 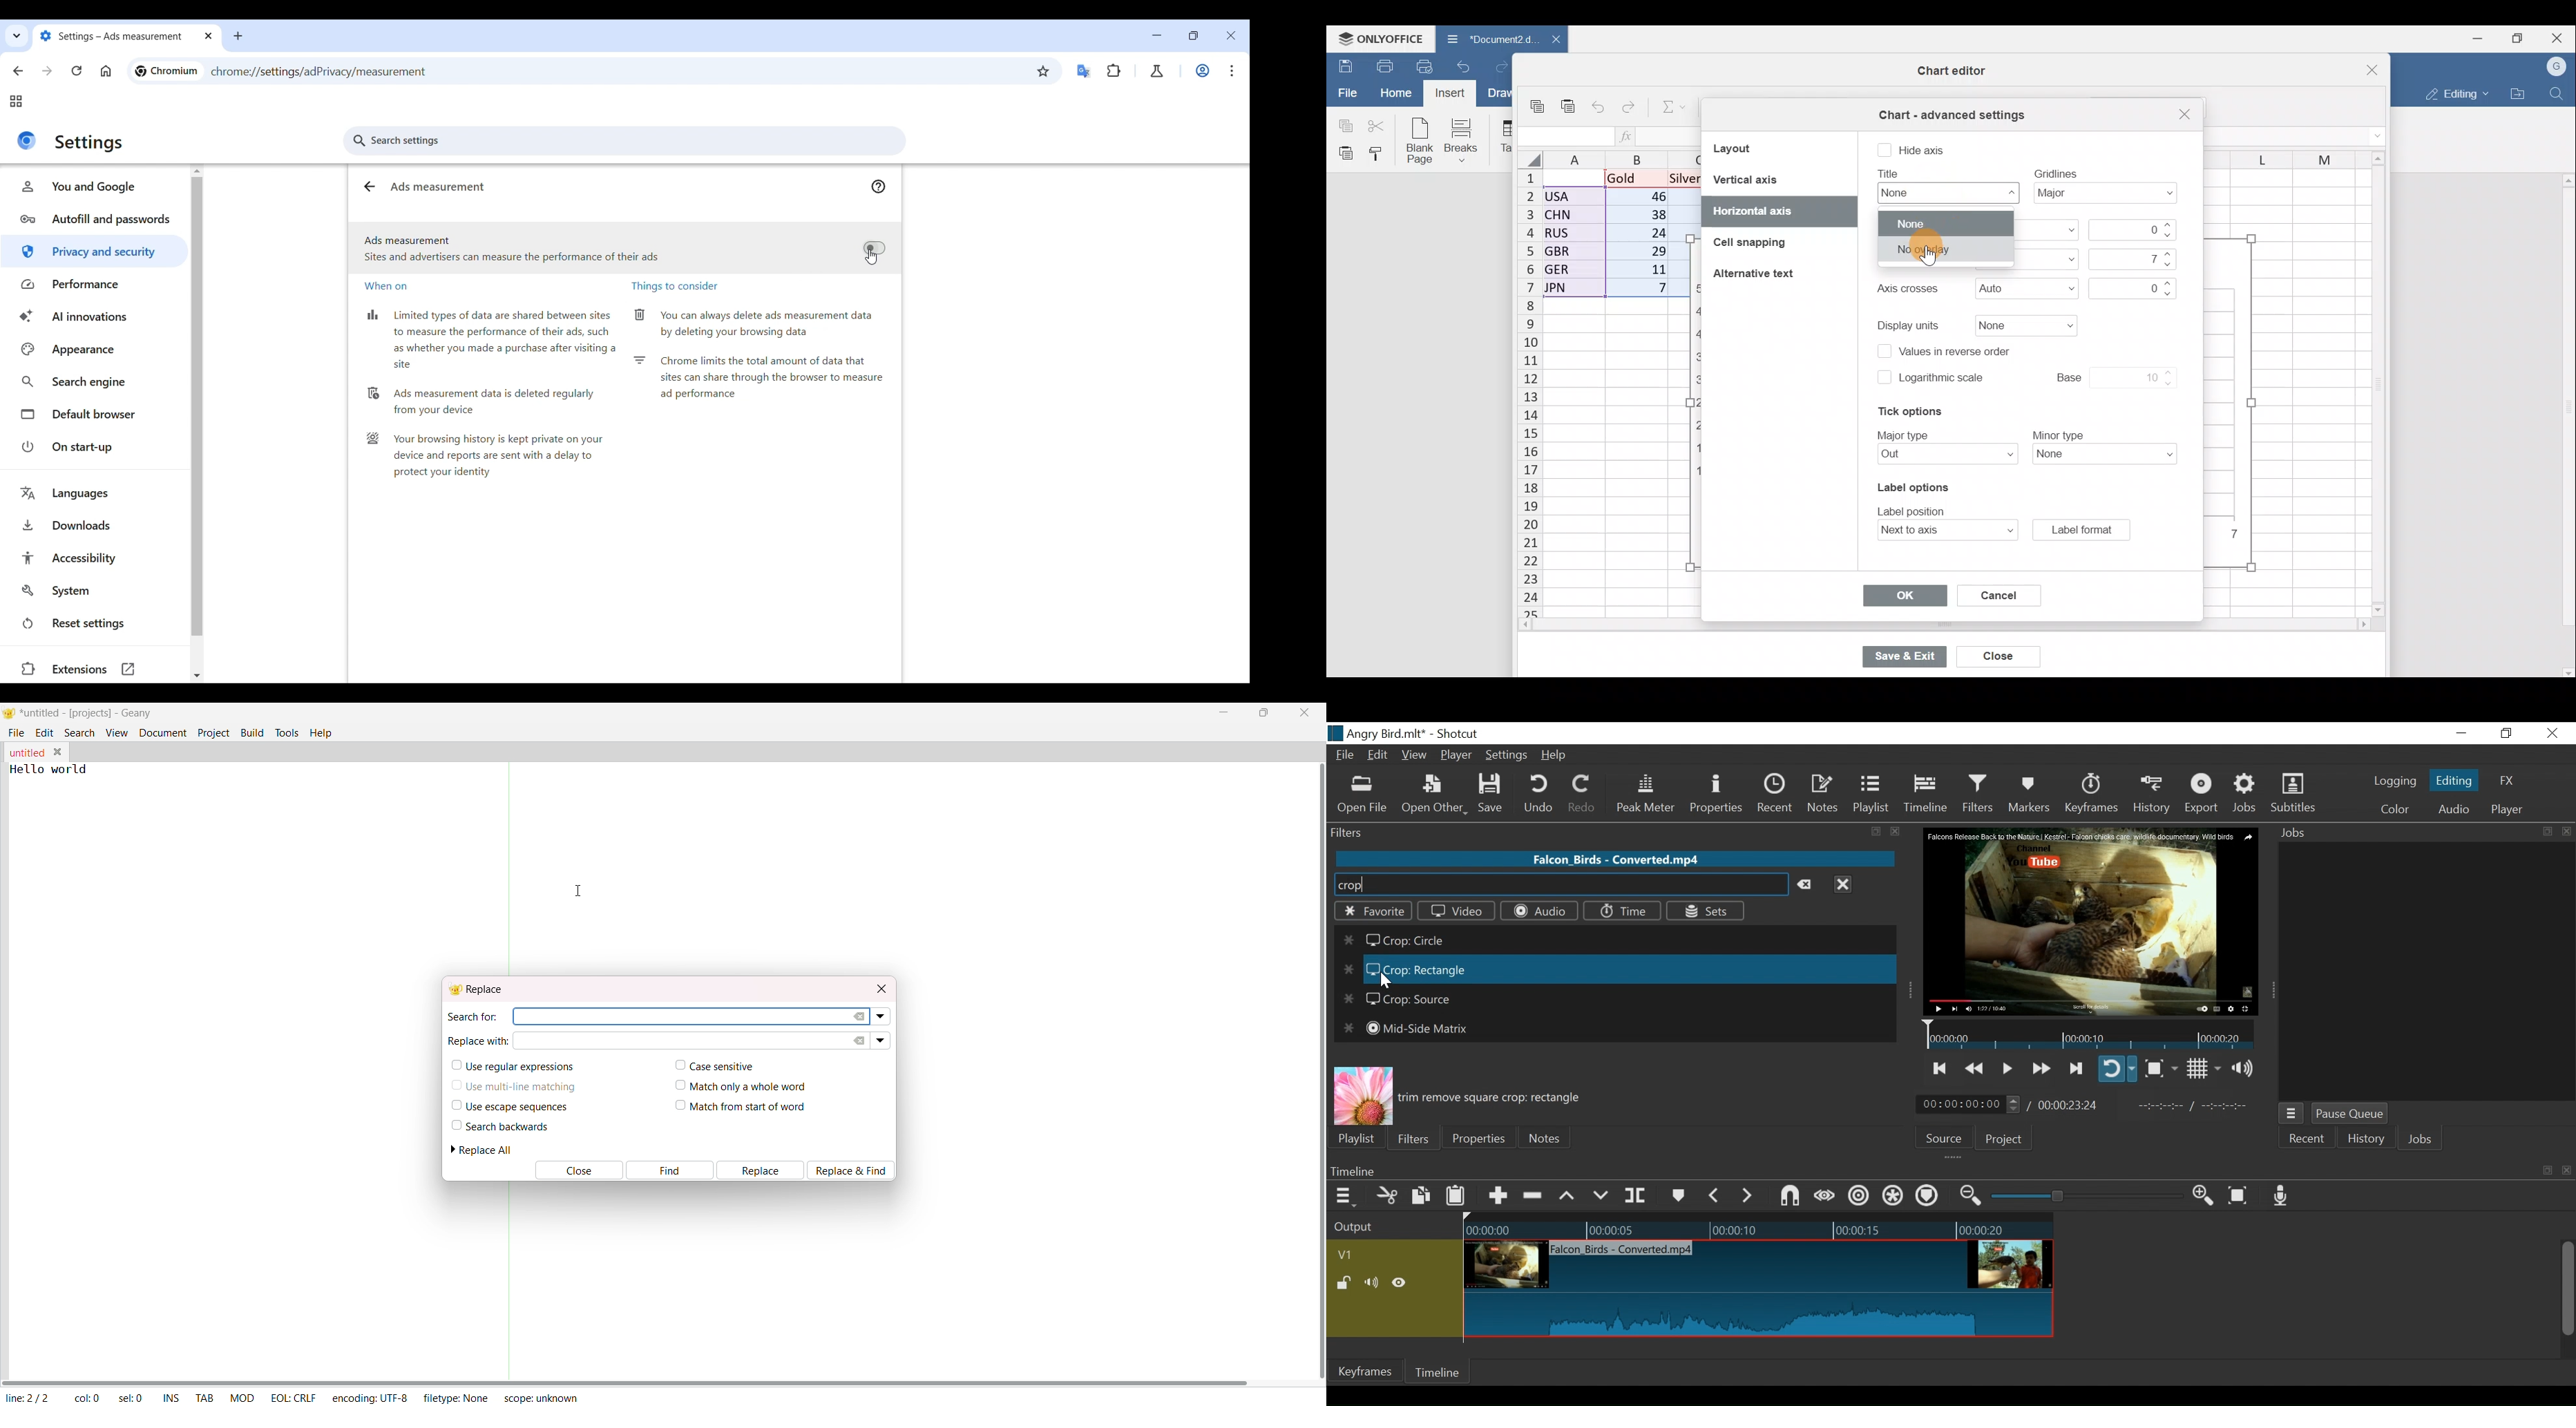 I want to click on trim remove square crop: rectangle, so click(x=1494, y=1098).